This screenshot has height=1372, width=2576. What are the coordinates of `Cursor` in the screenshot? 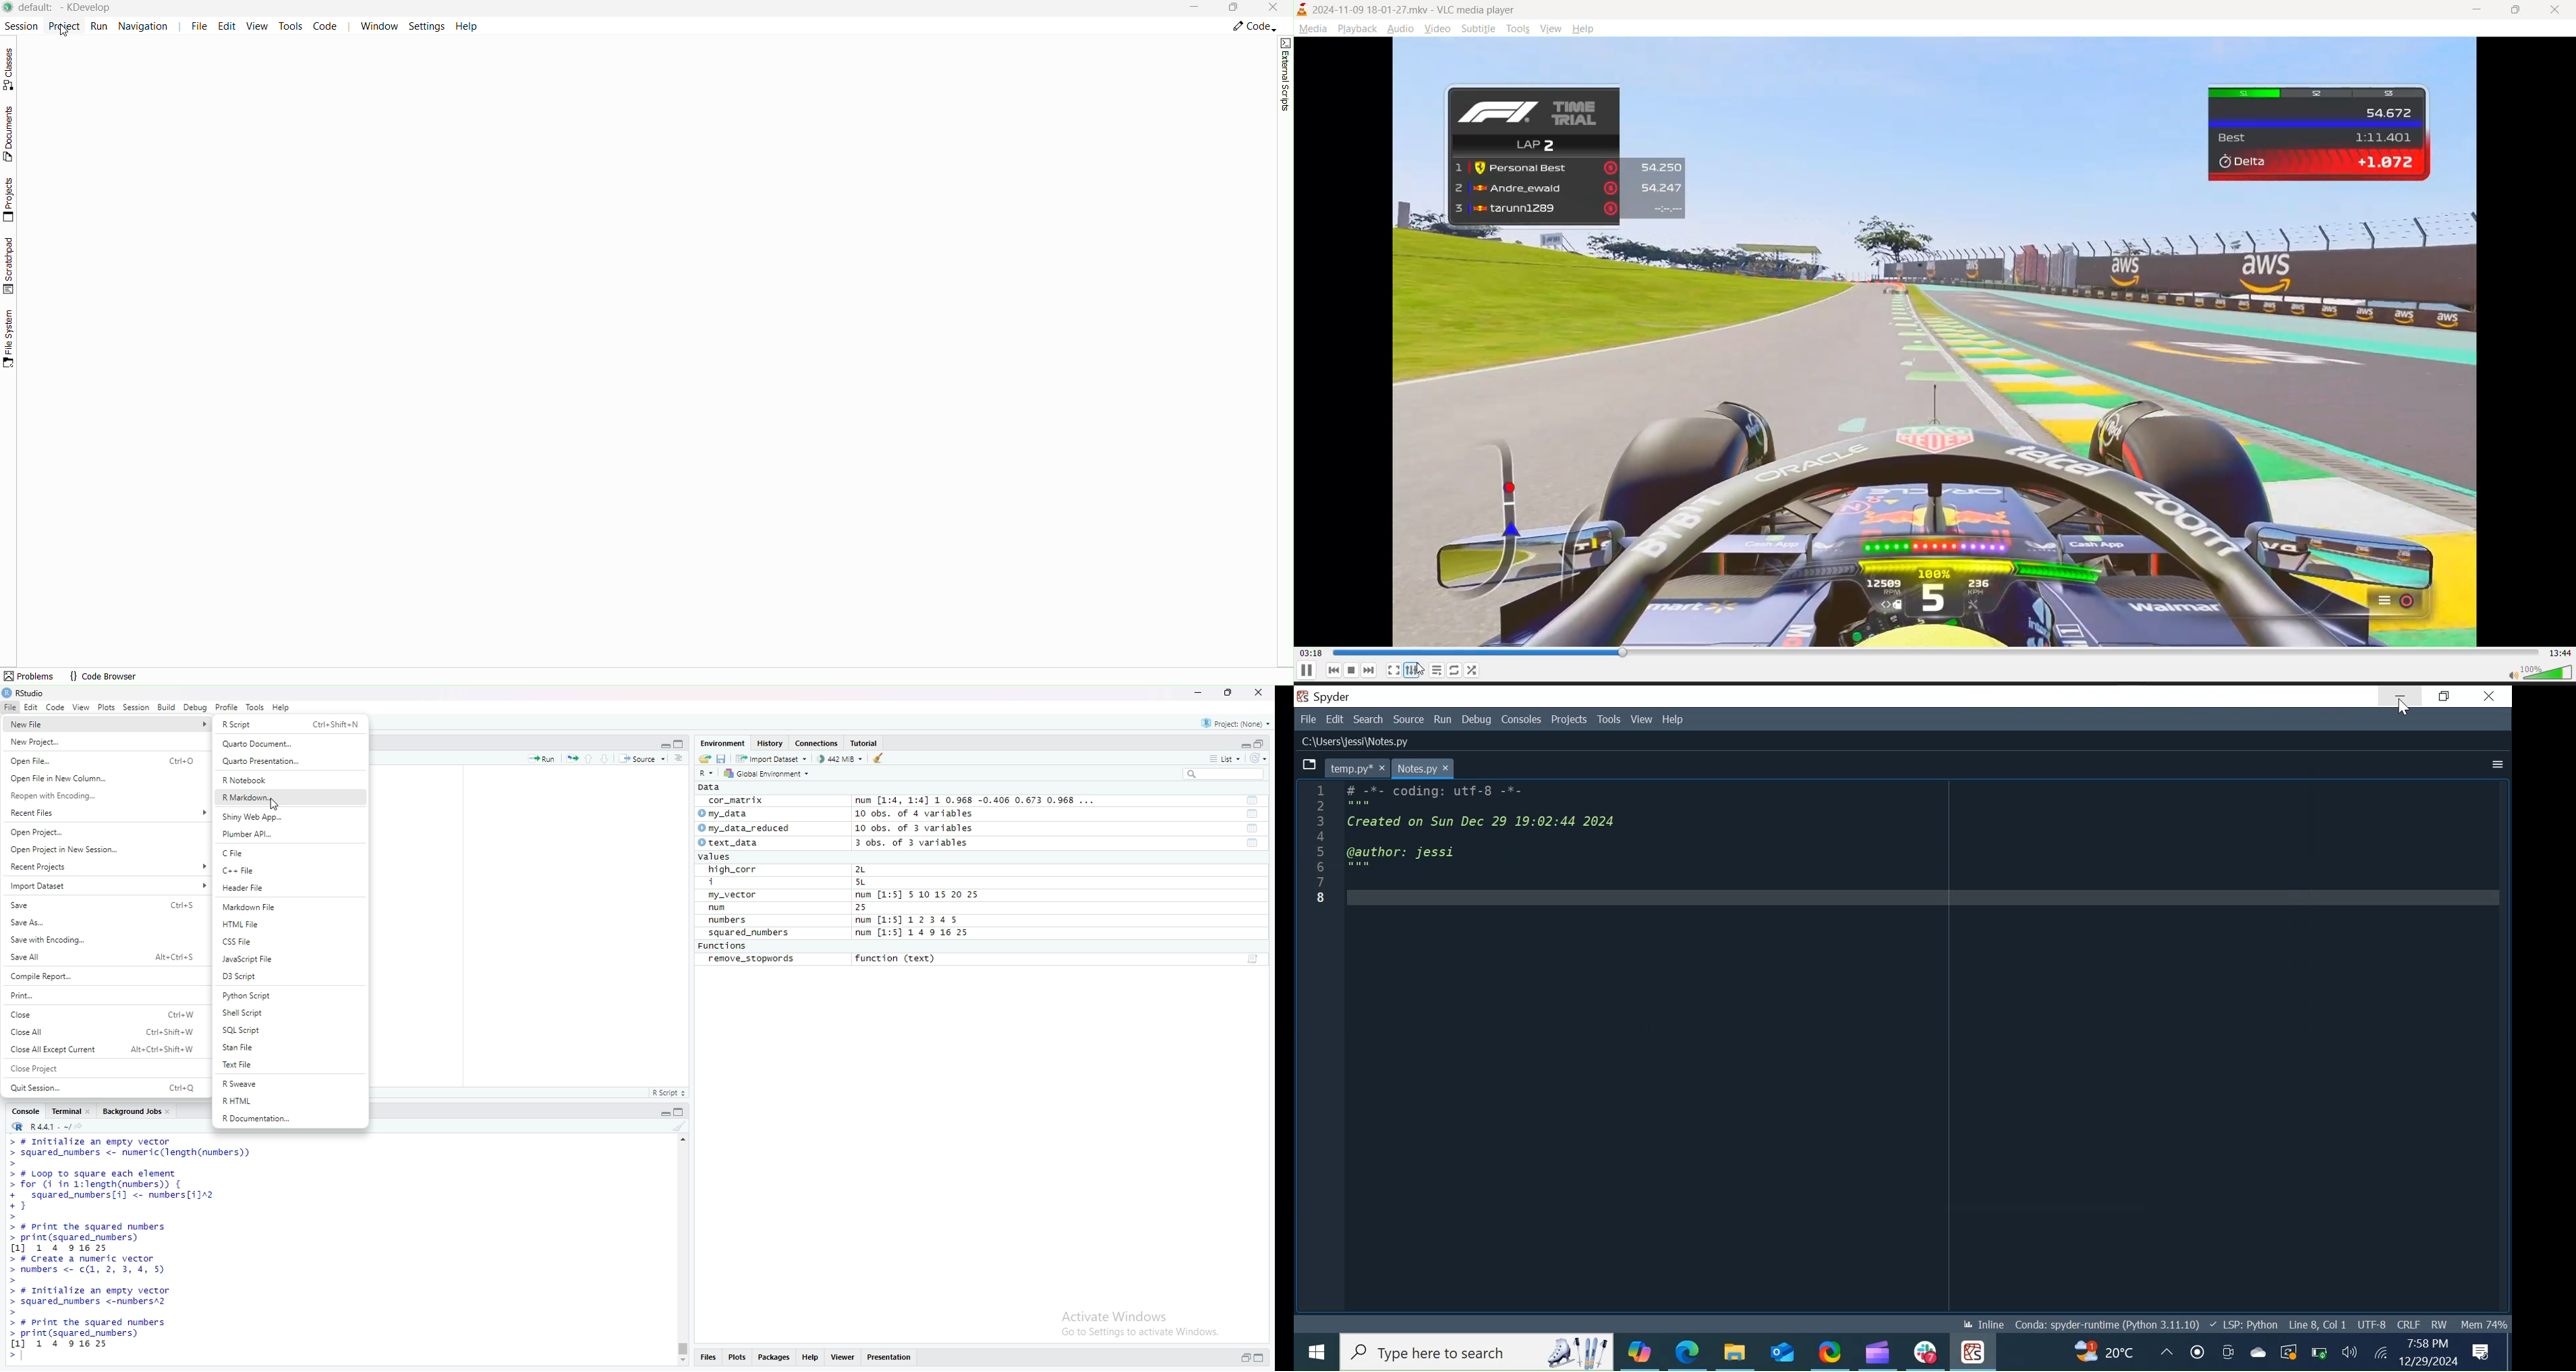 It's located at (274, 805).